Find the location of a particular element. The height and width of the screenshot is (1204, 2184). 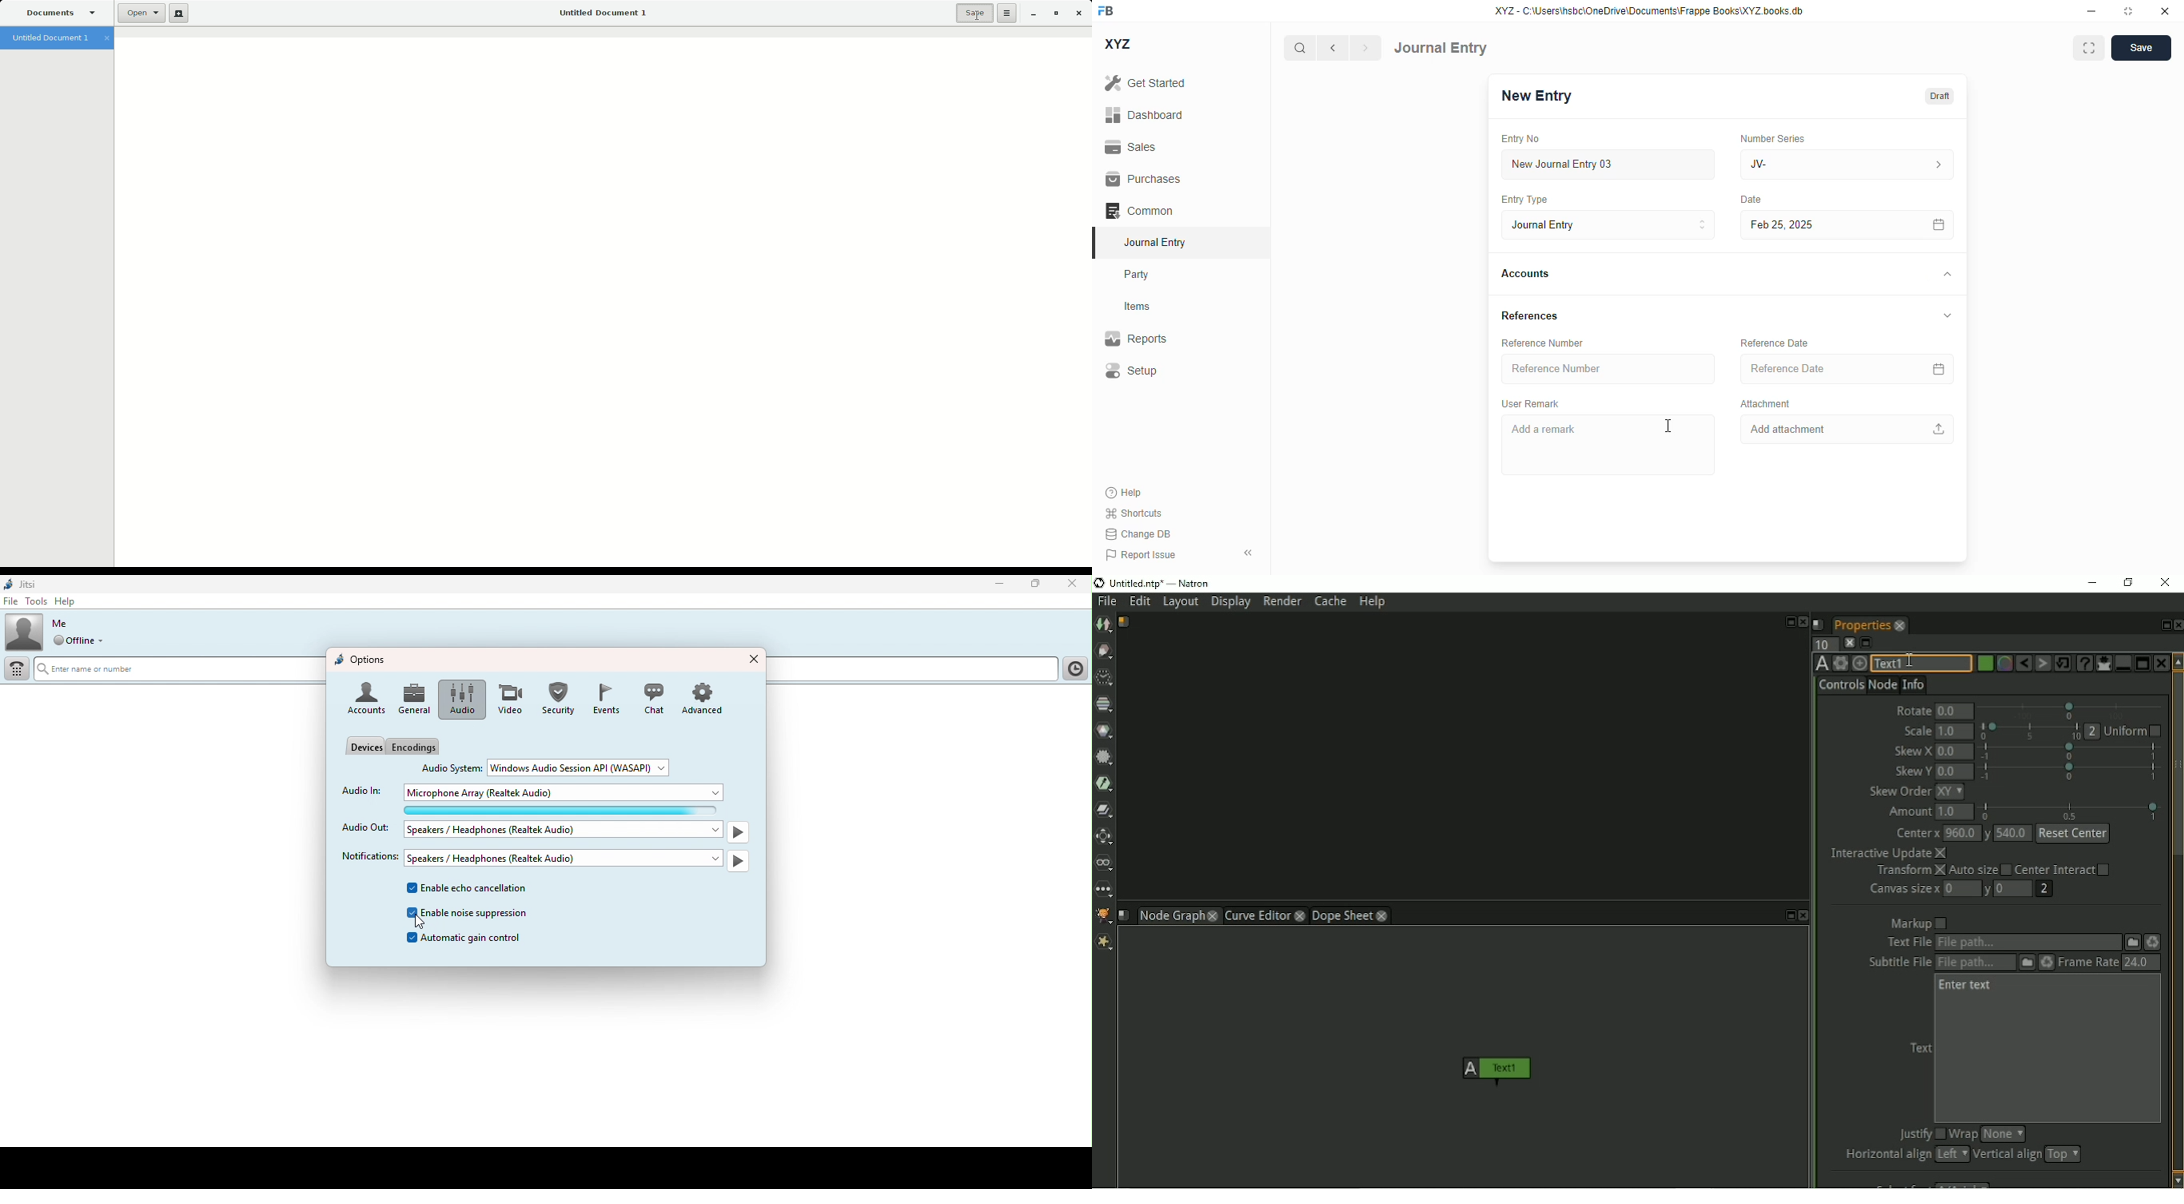

Close is located at coordinates (752, 657).